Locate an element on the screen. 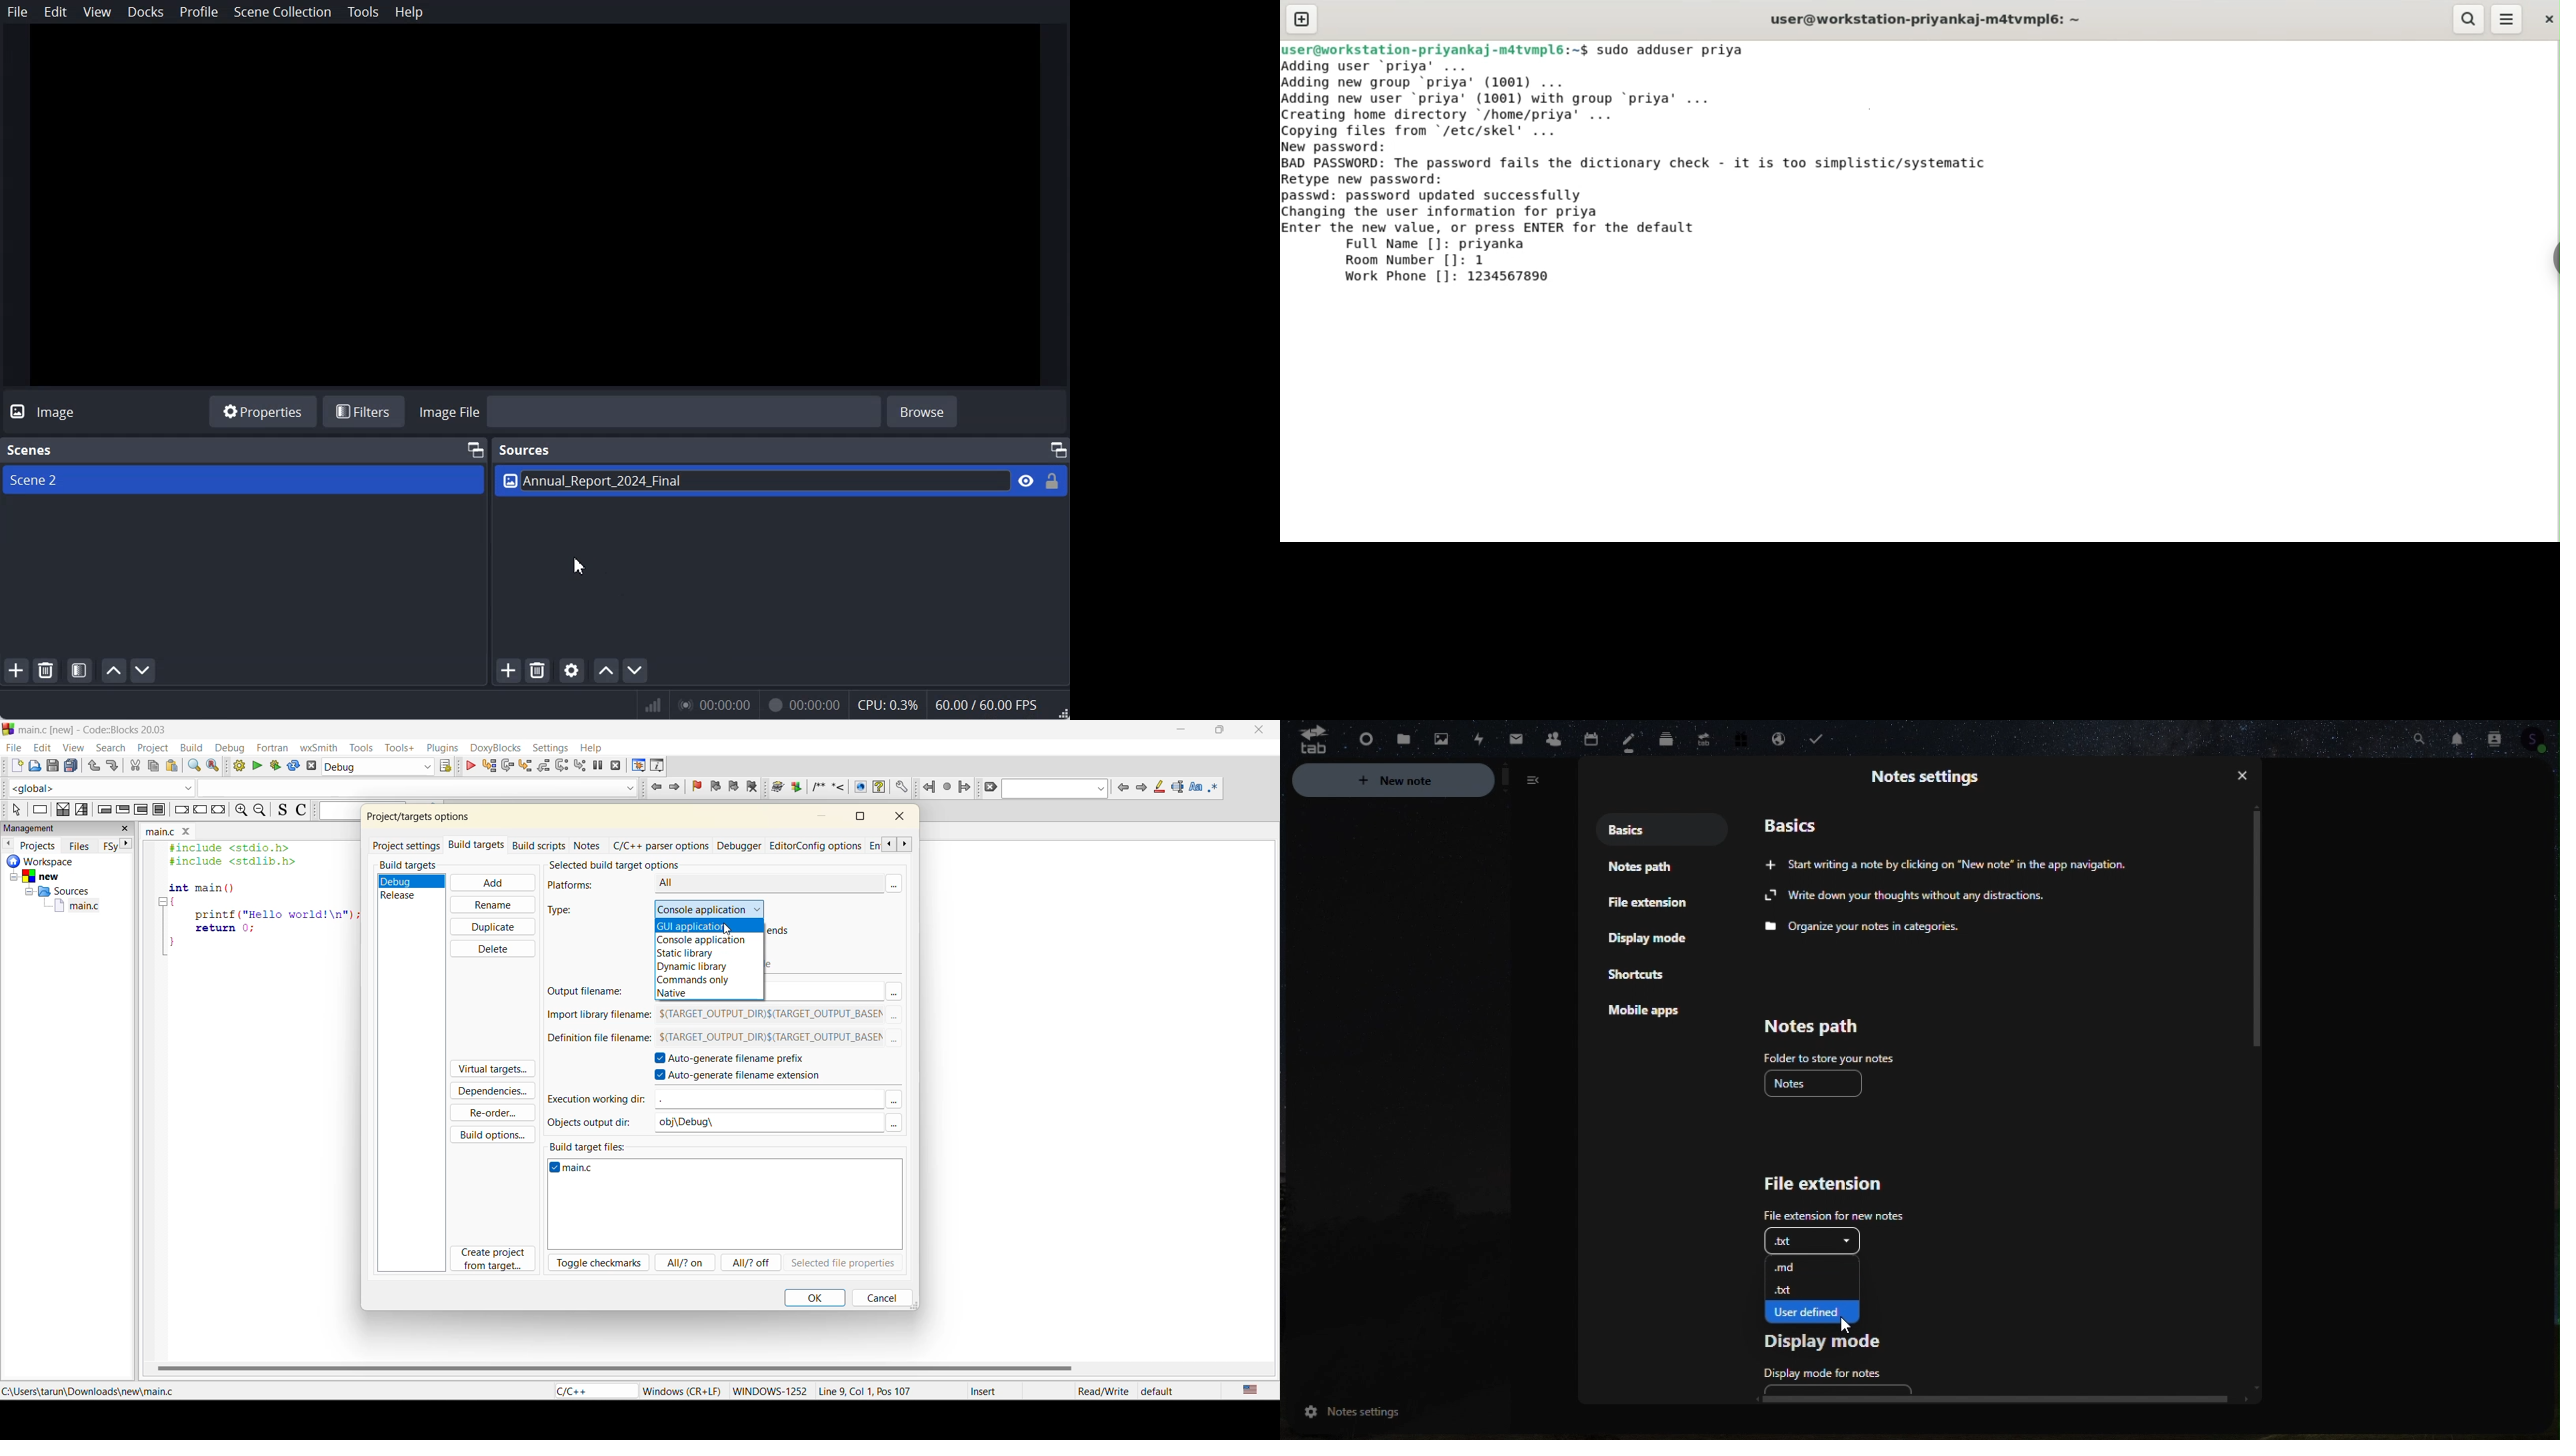 Image resolution: width=2576 pixels, height=1456 pixels. Numeric results is located at coordinates (853, 704).